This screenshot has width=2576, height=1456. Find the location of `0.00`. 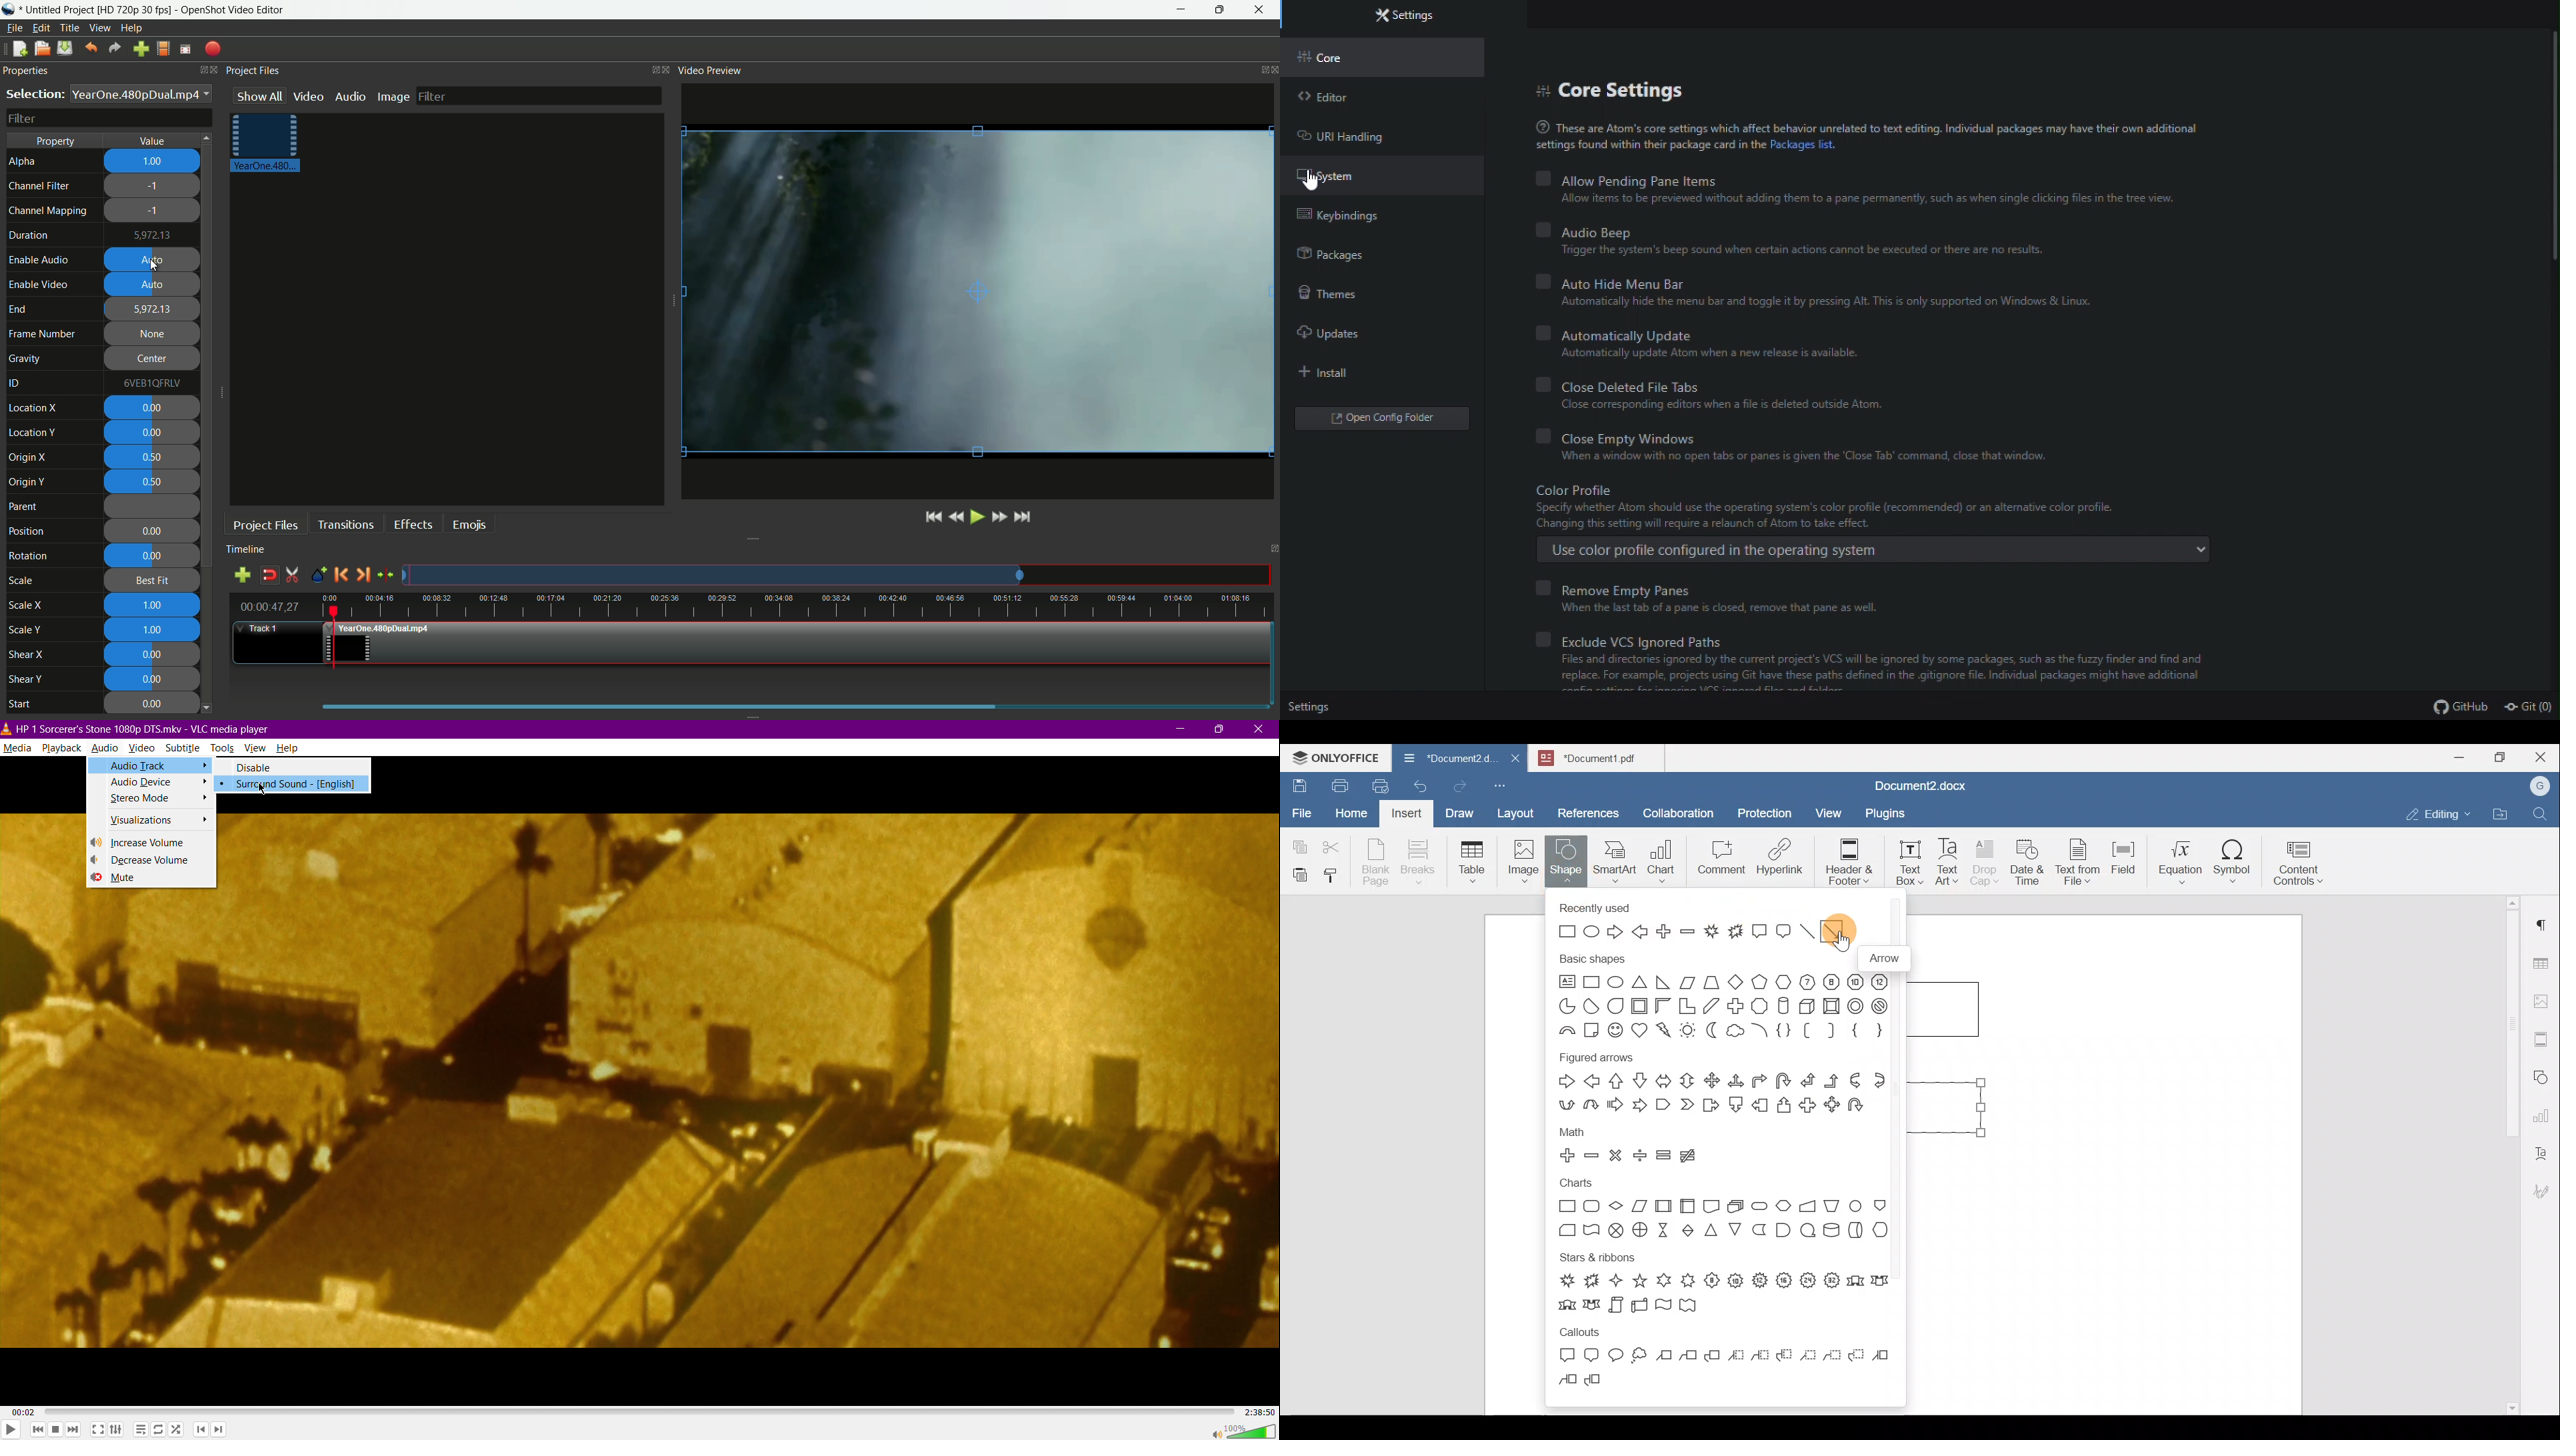

0.00 is located at coordinates (153, 703).